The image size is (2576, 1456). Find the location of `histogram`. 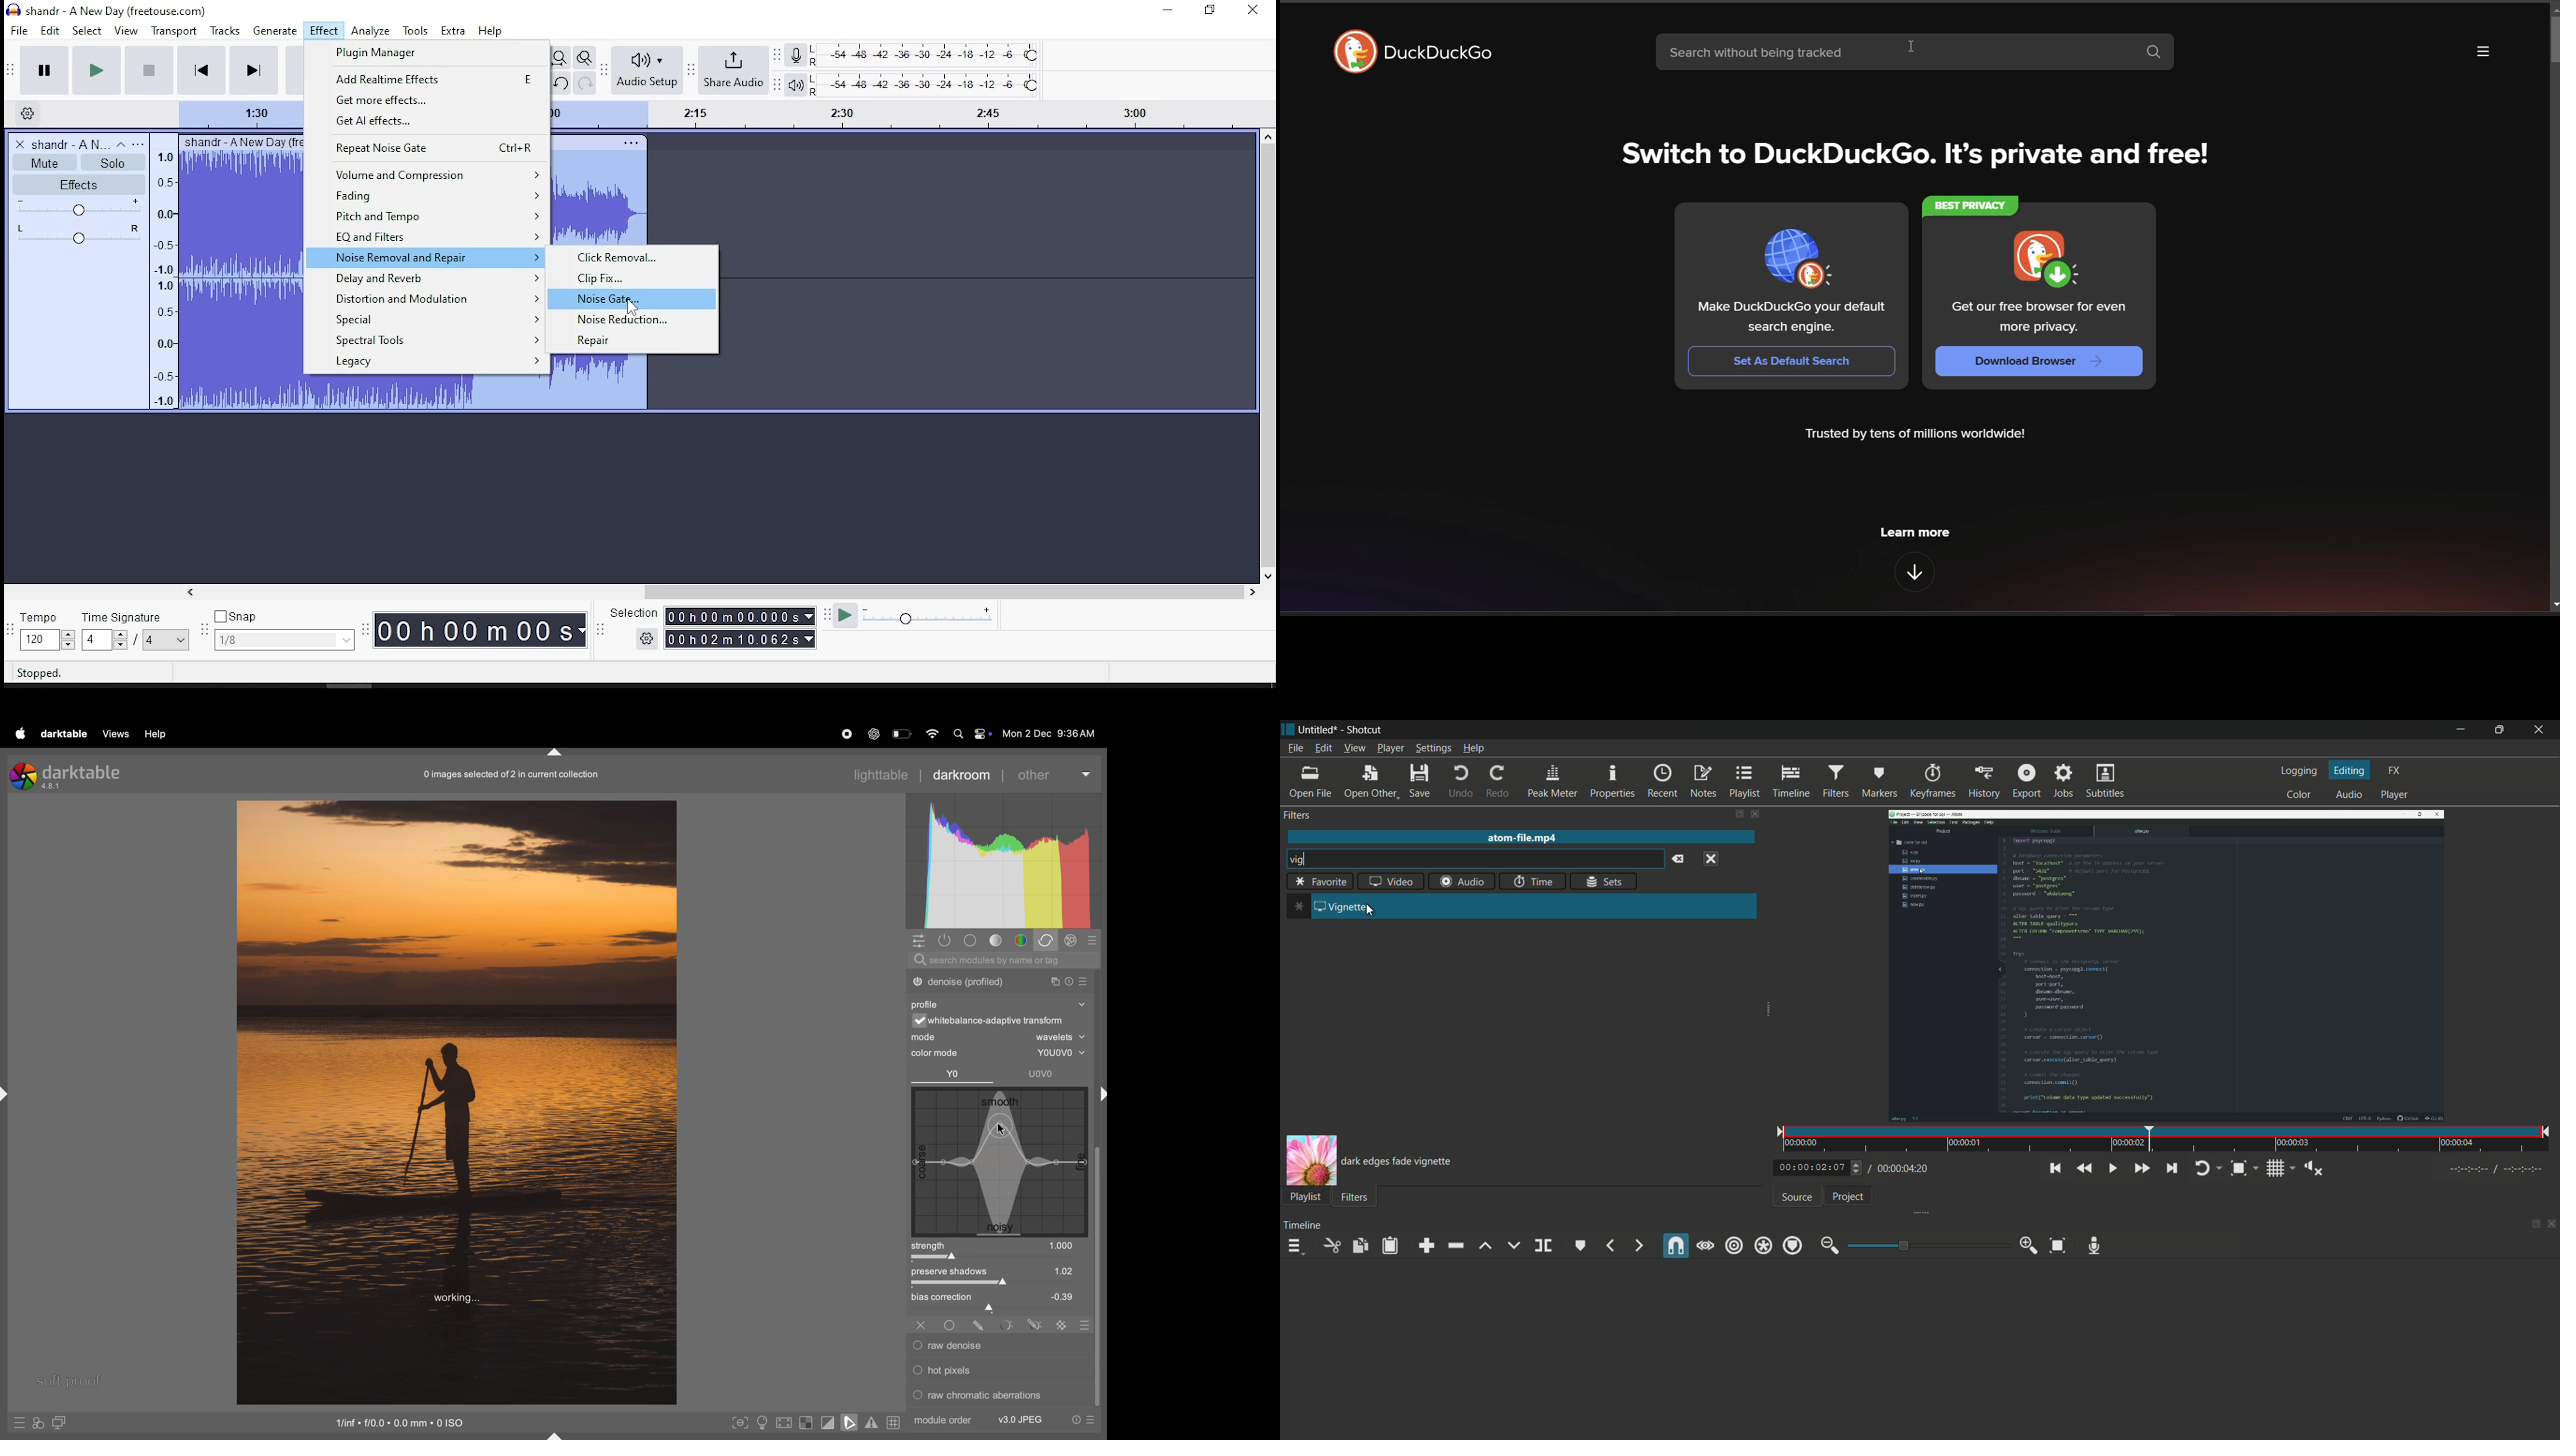

histogram is located at coordinates (1003, 862).